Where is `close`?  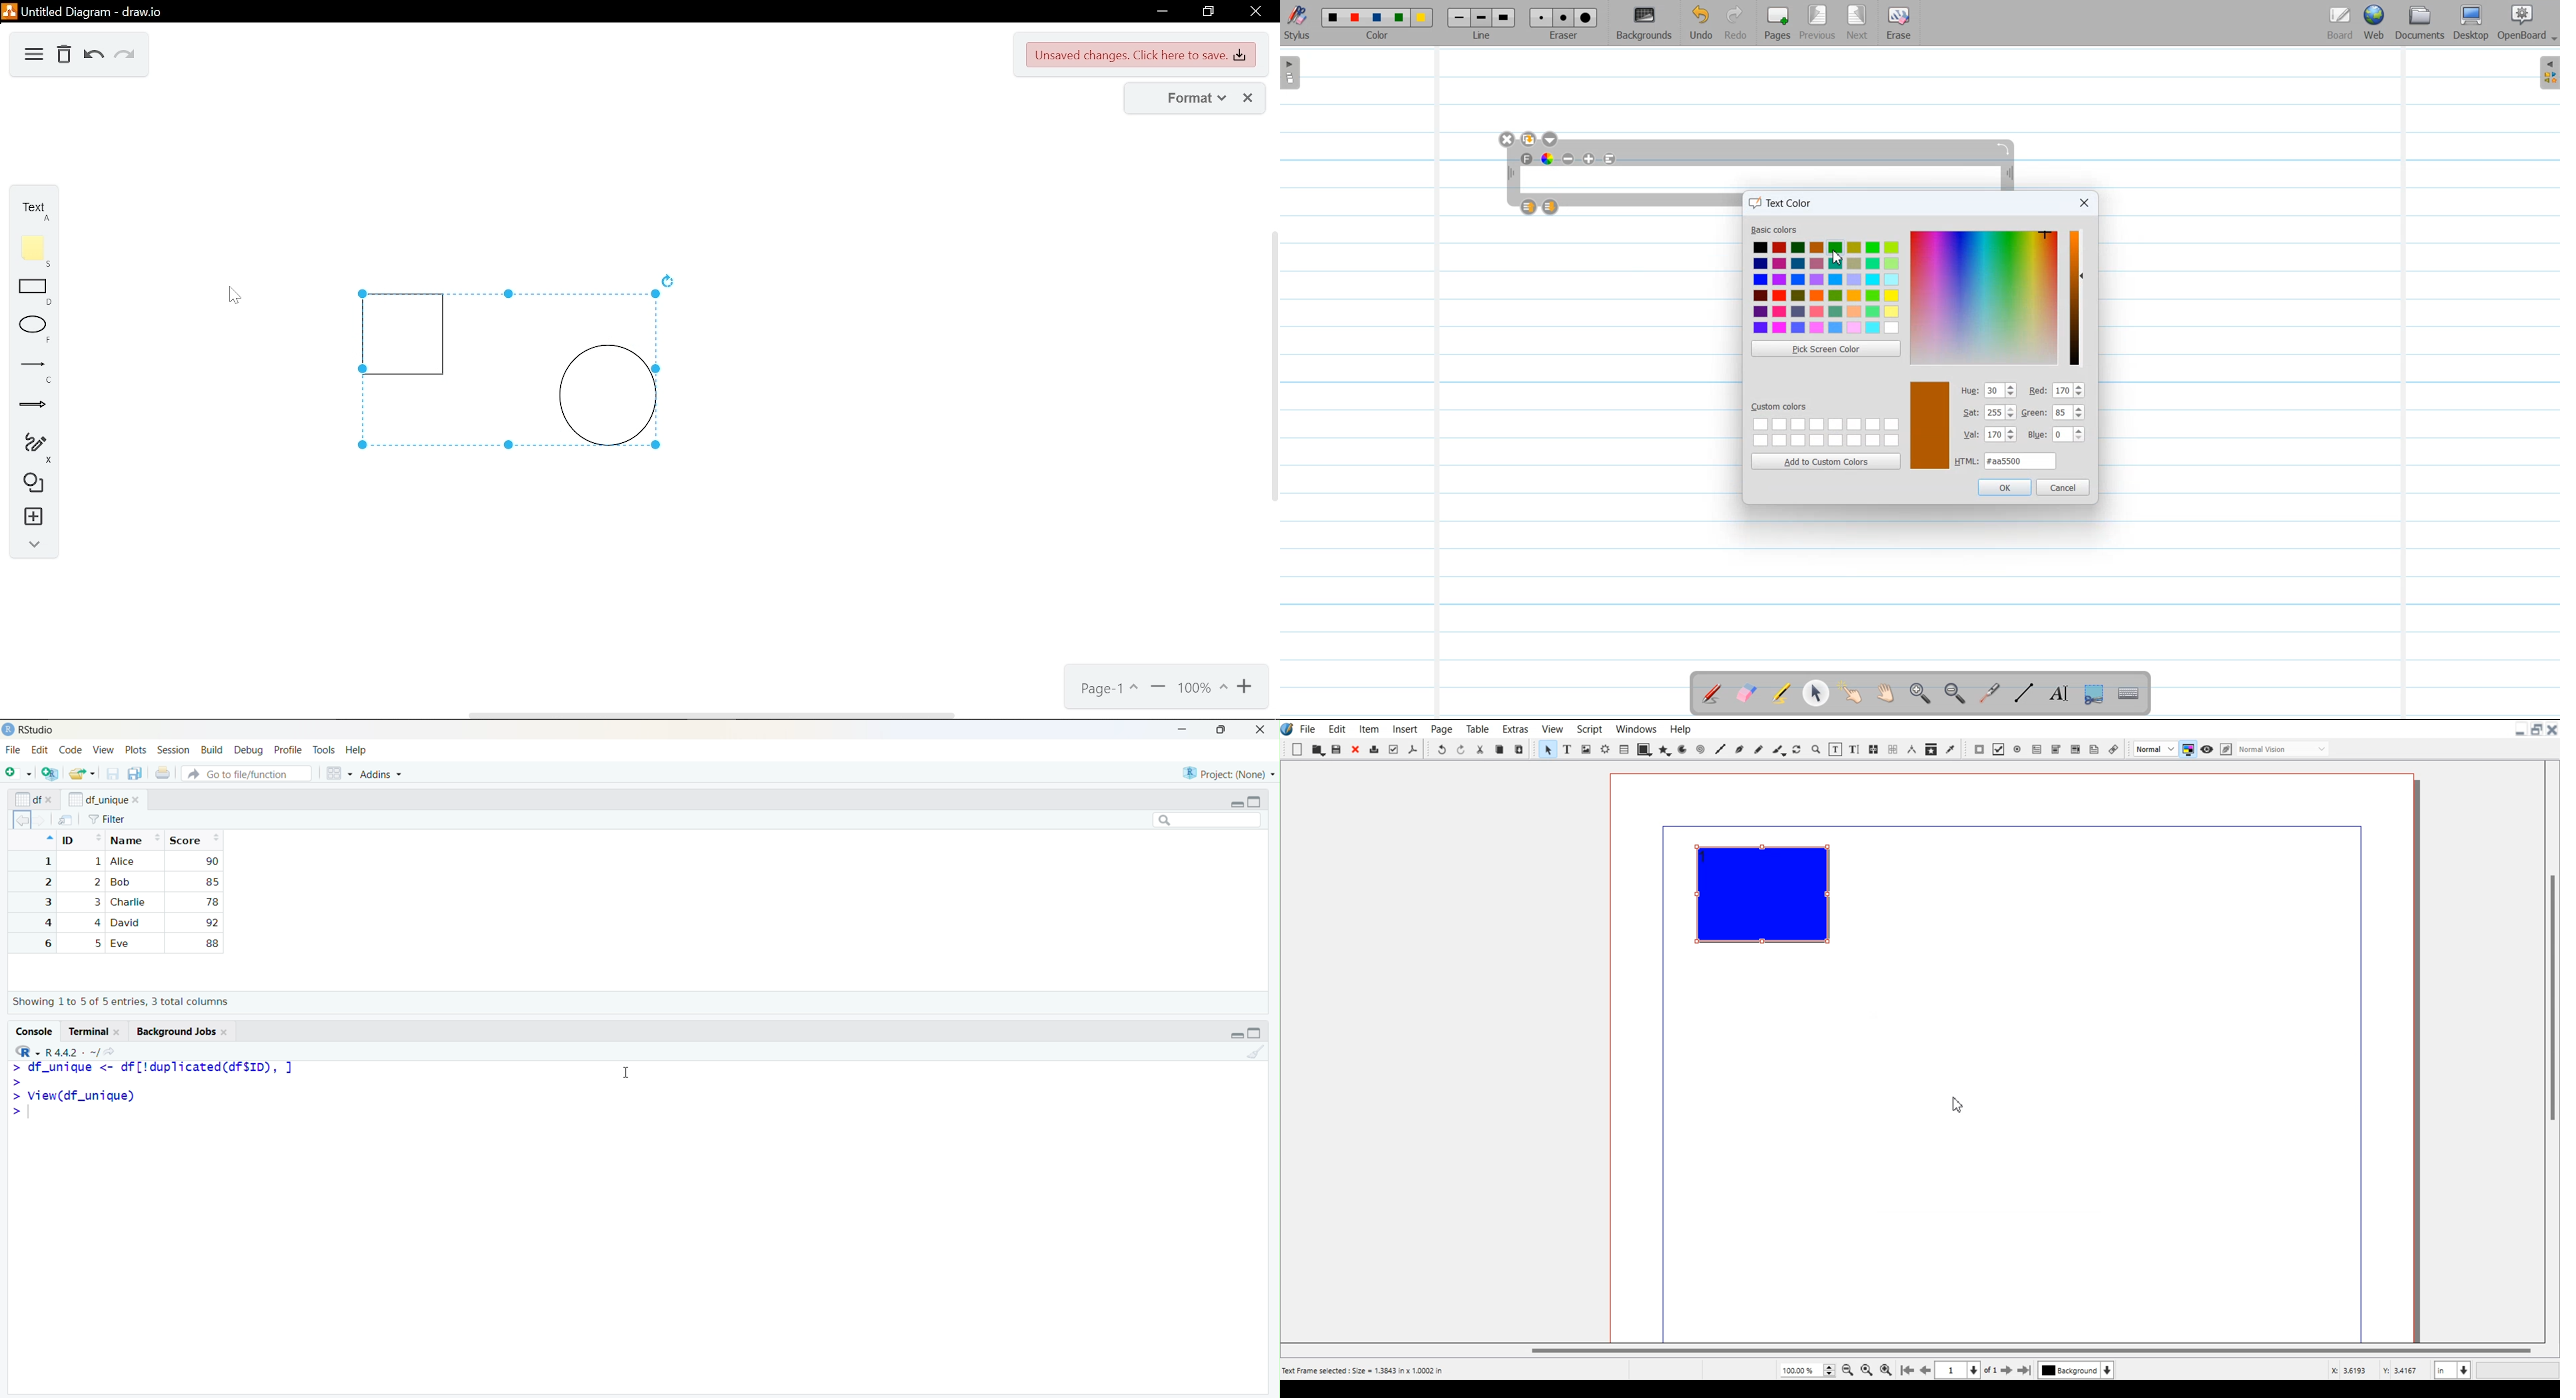
close is located at coordinates (139, 800).